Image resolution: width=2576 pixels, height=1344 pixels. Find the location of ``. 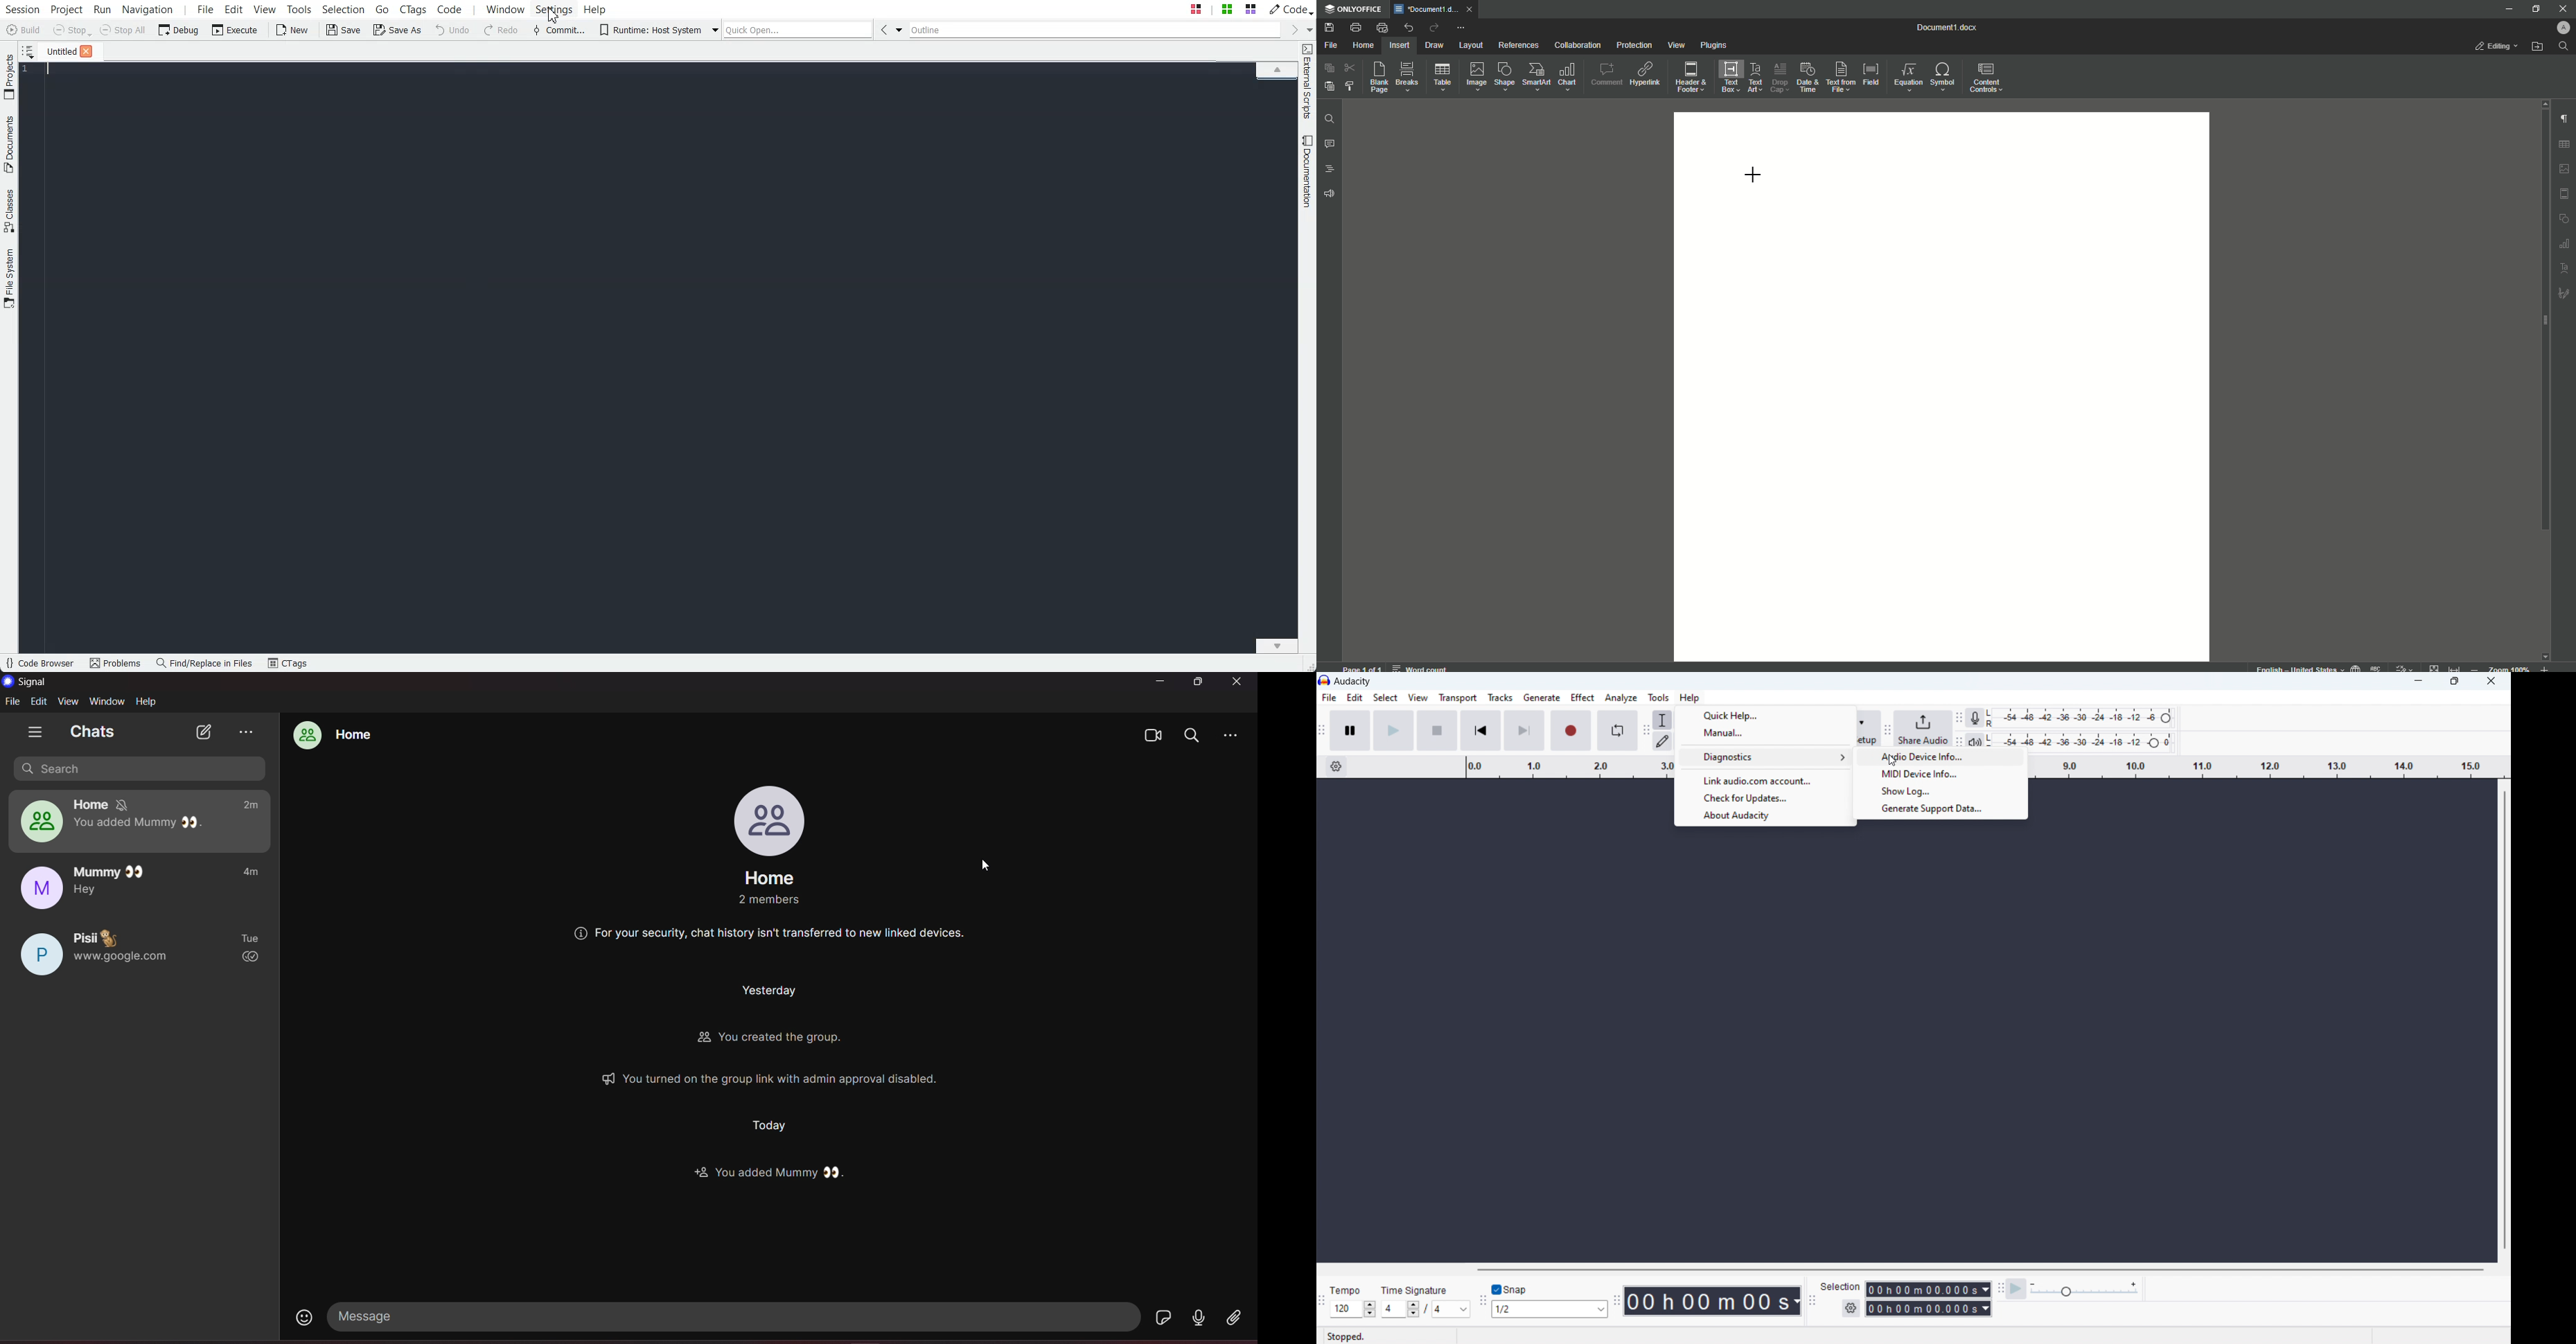

 is located at coordinates (768, 1175).